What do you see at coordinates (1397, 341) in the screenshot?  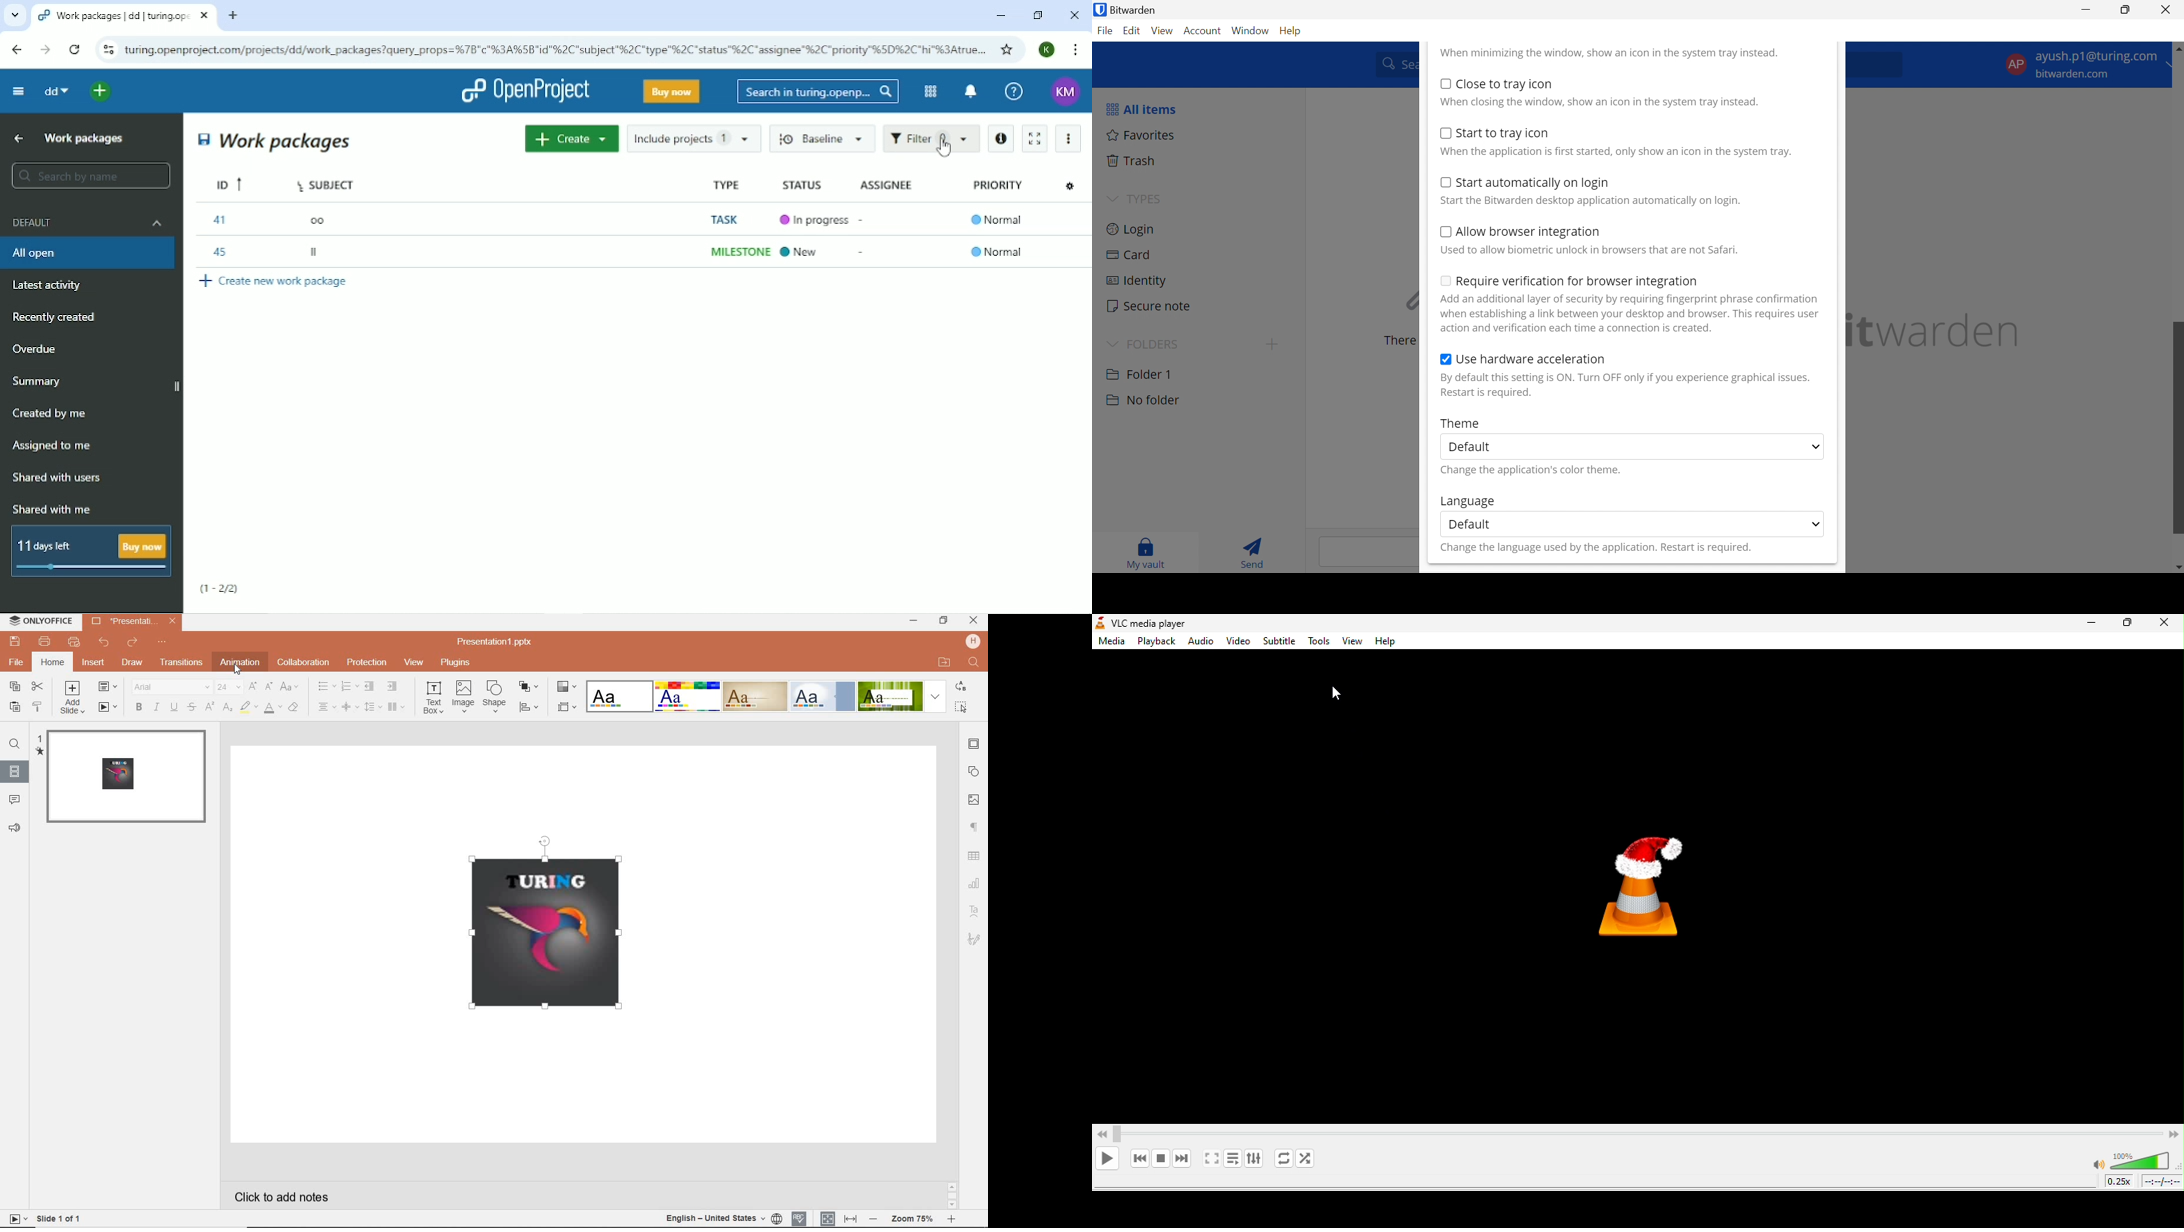 I see `There are no items to list.` at bounding box center [1397, 341].